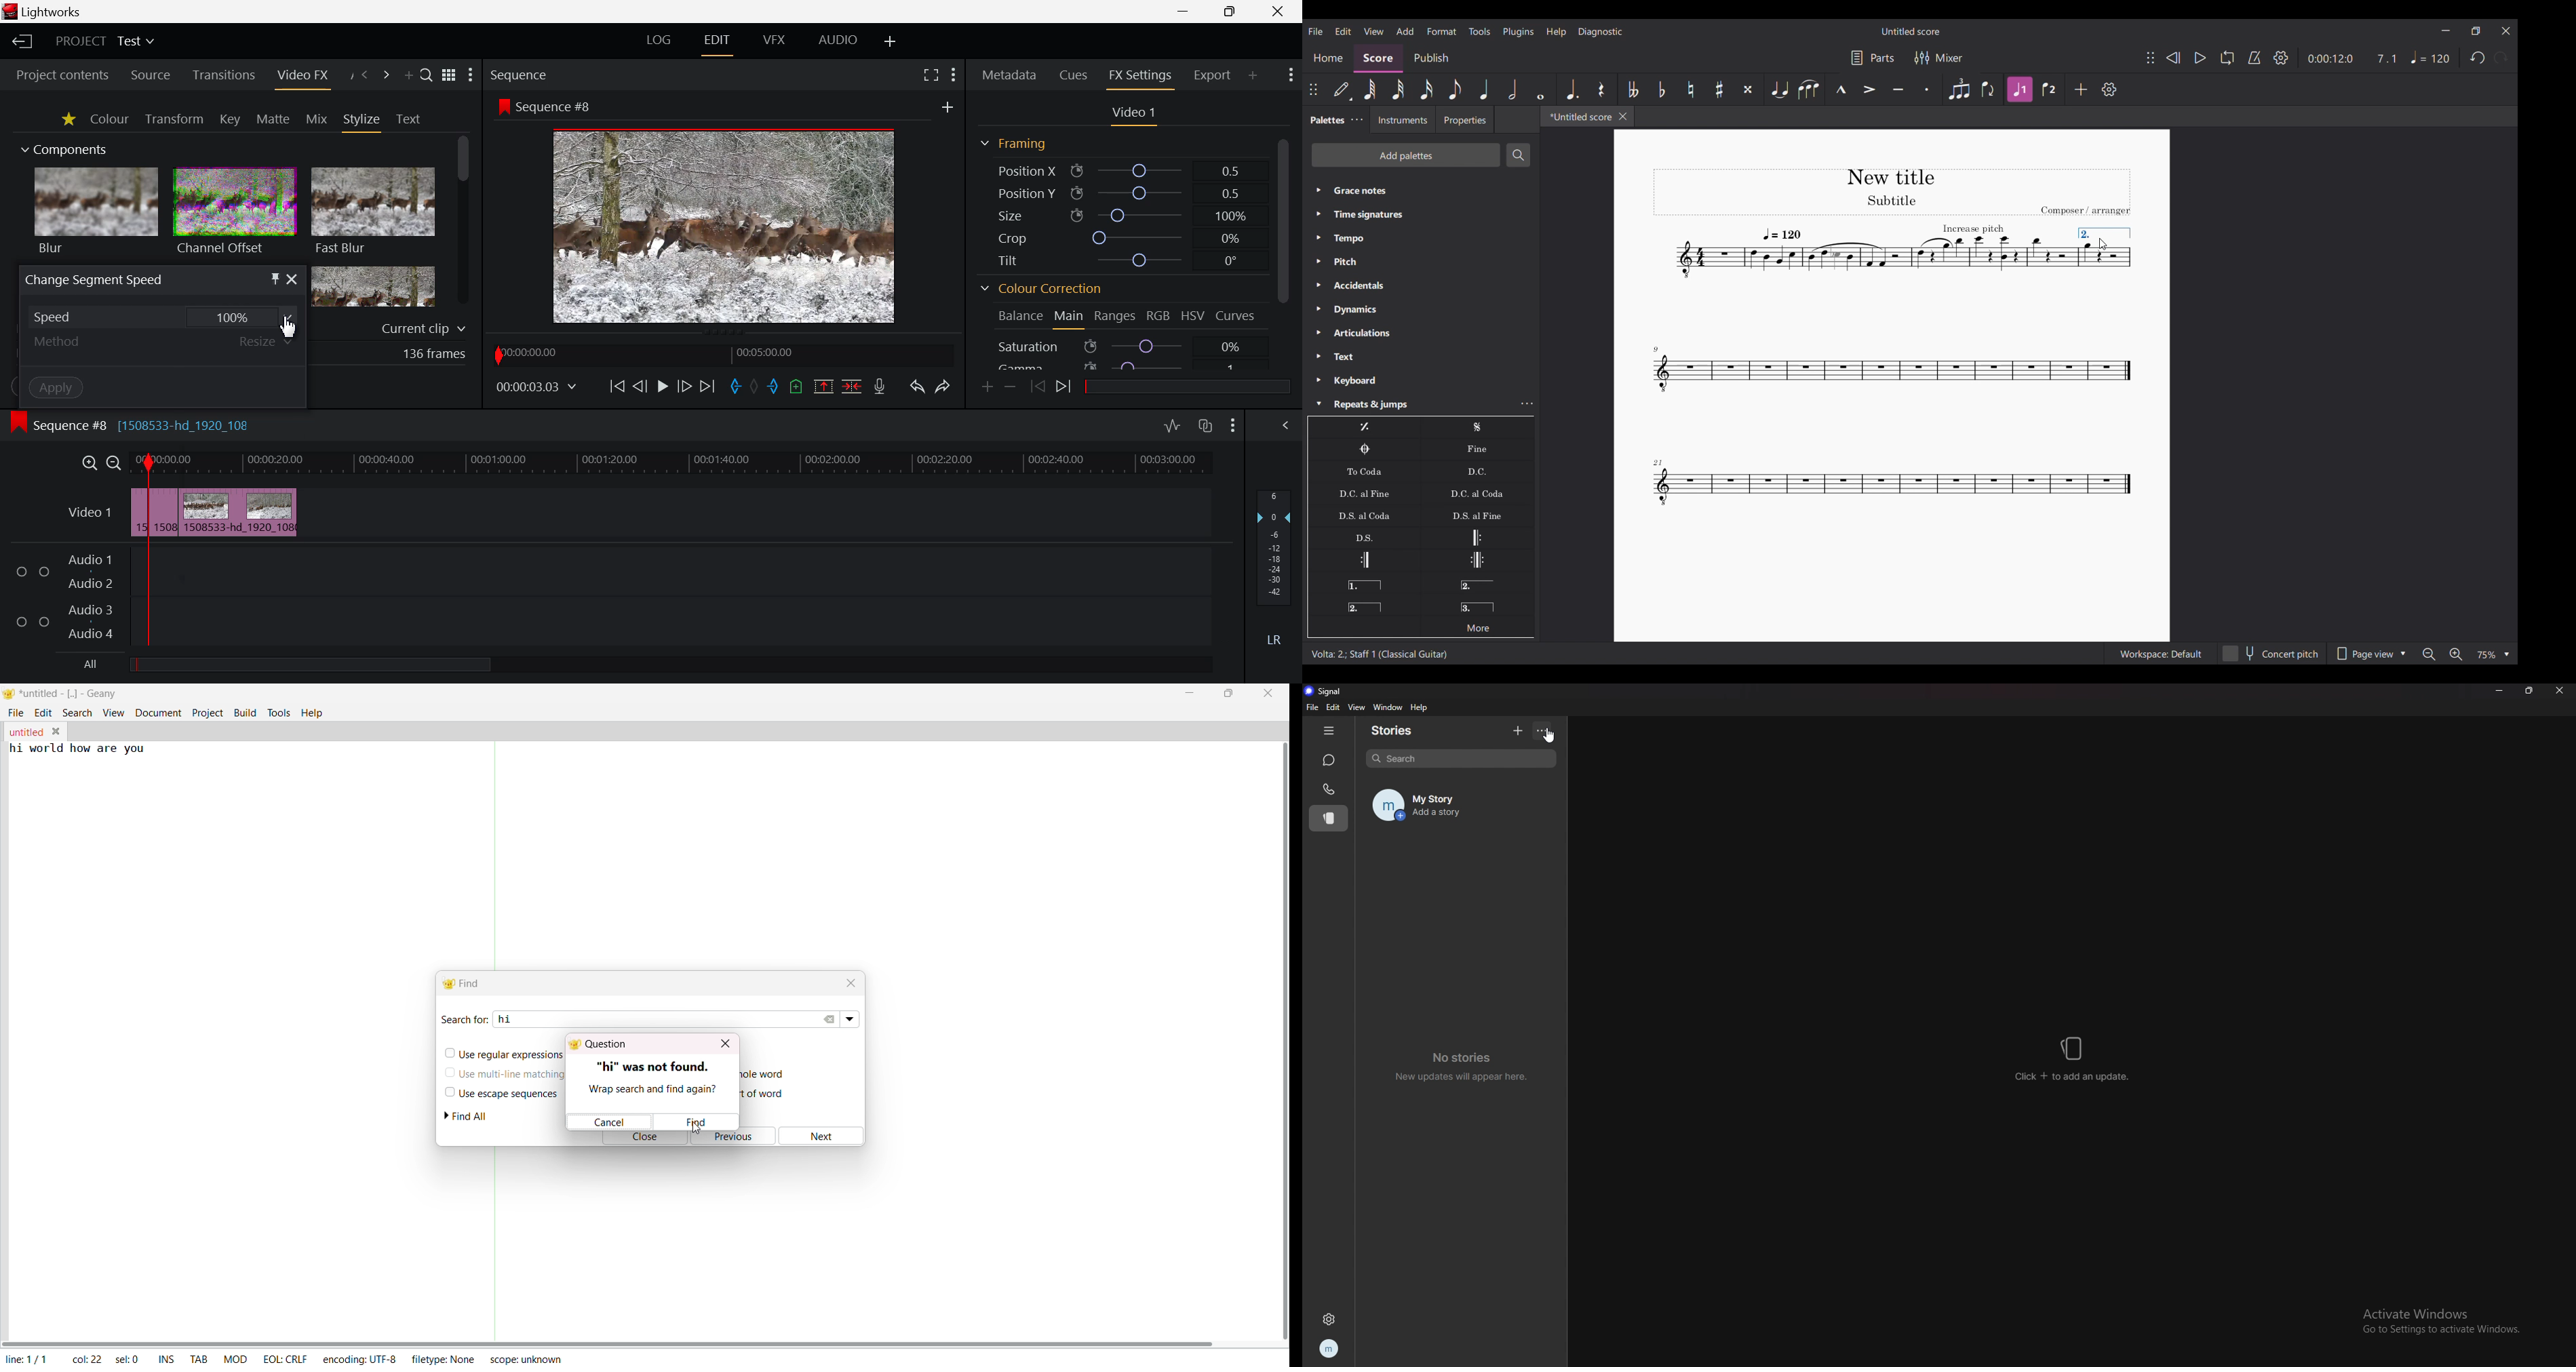 This screenshot has height=1372, width=2576. I want to click on hide tab, so click(1329, 729).